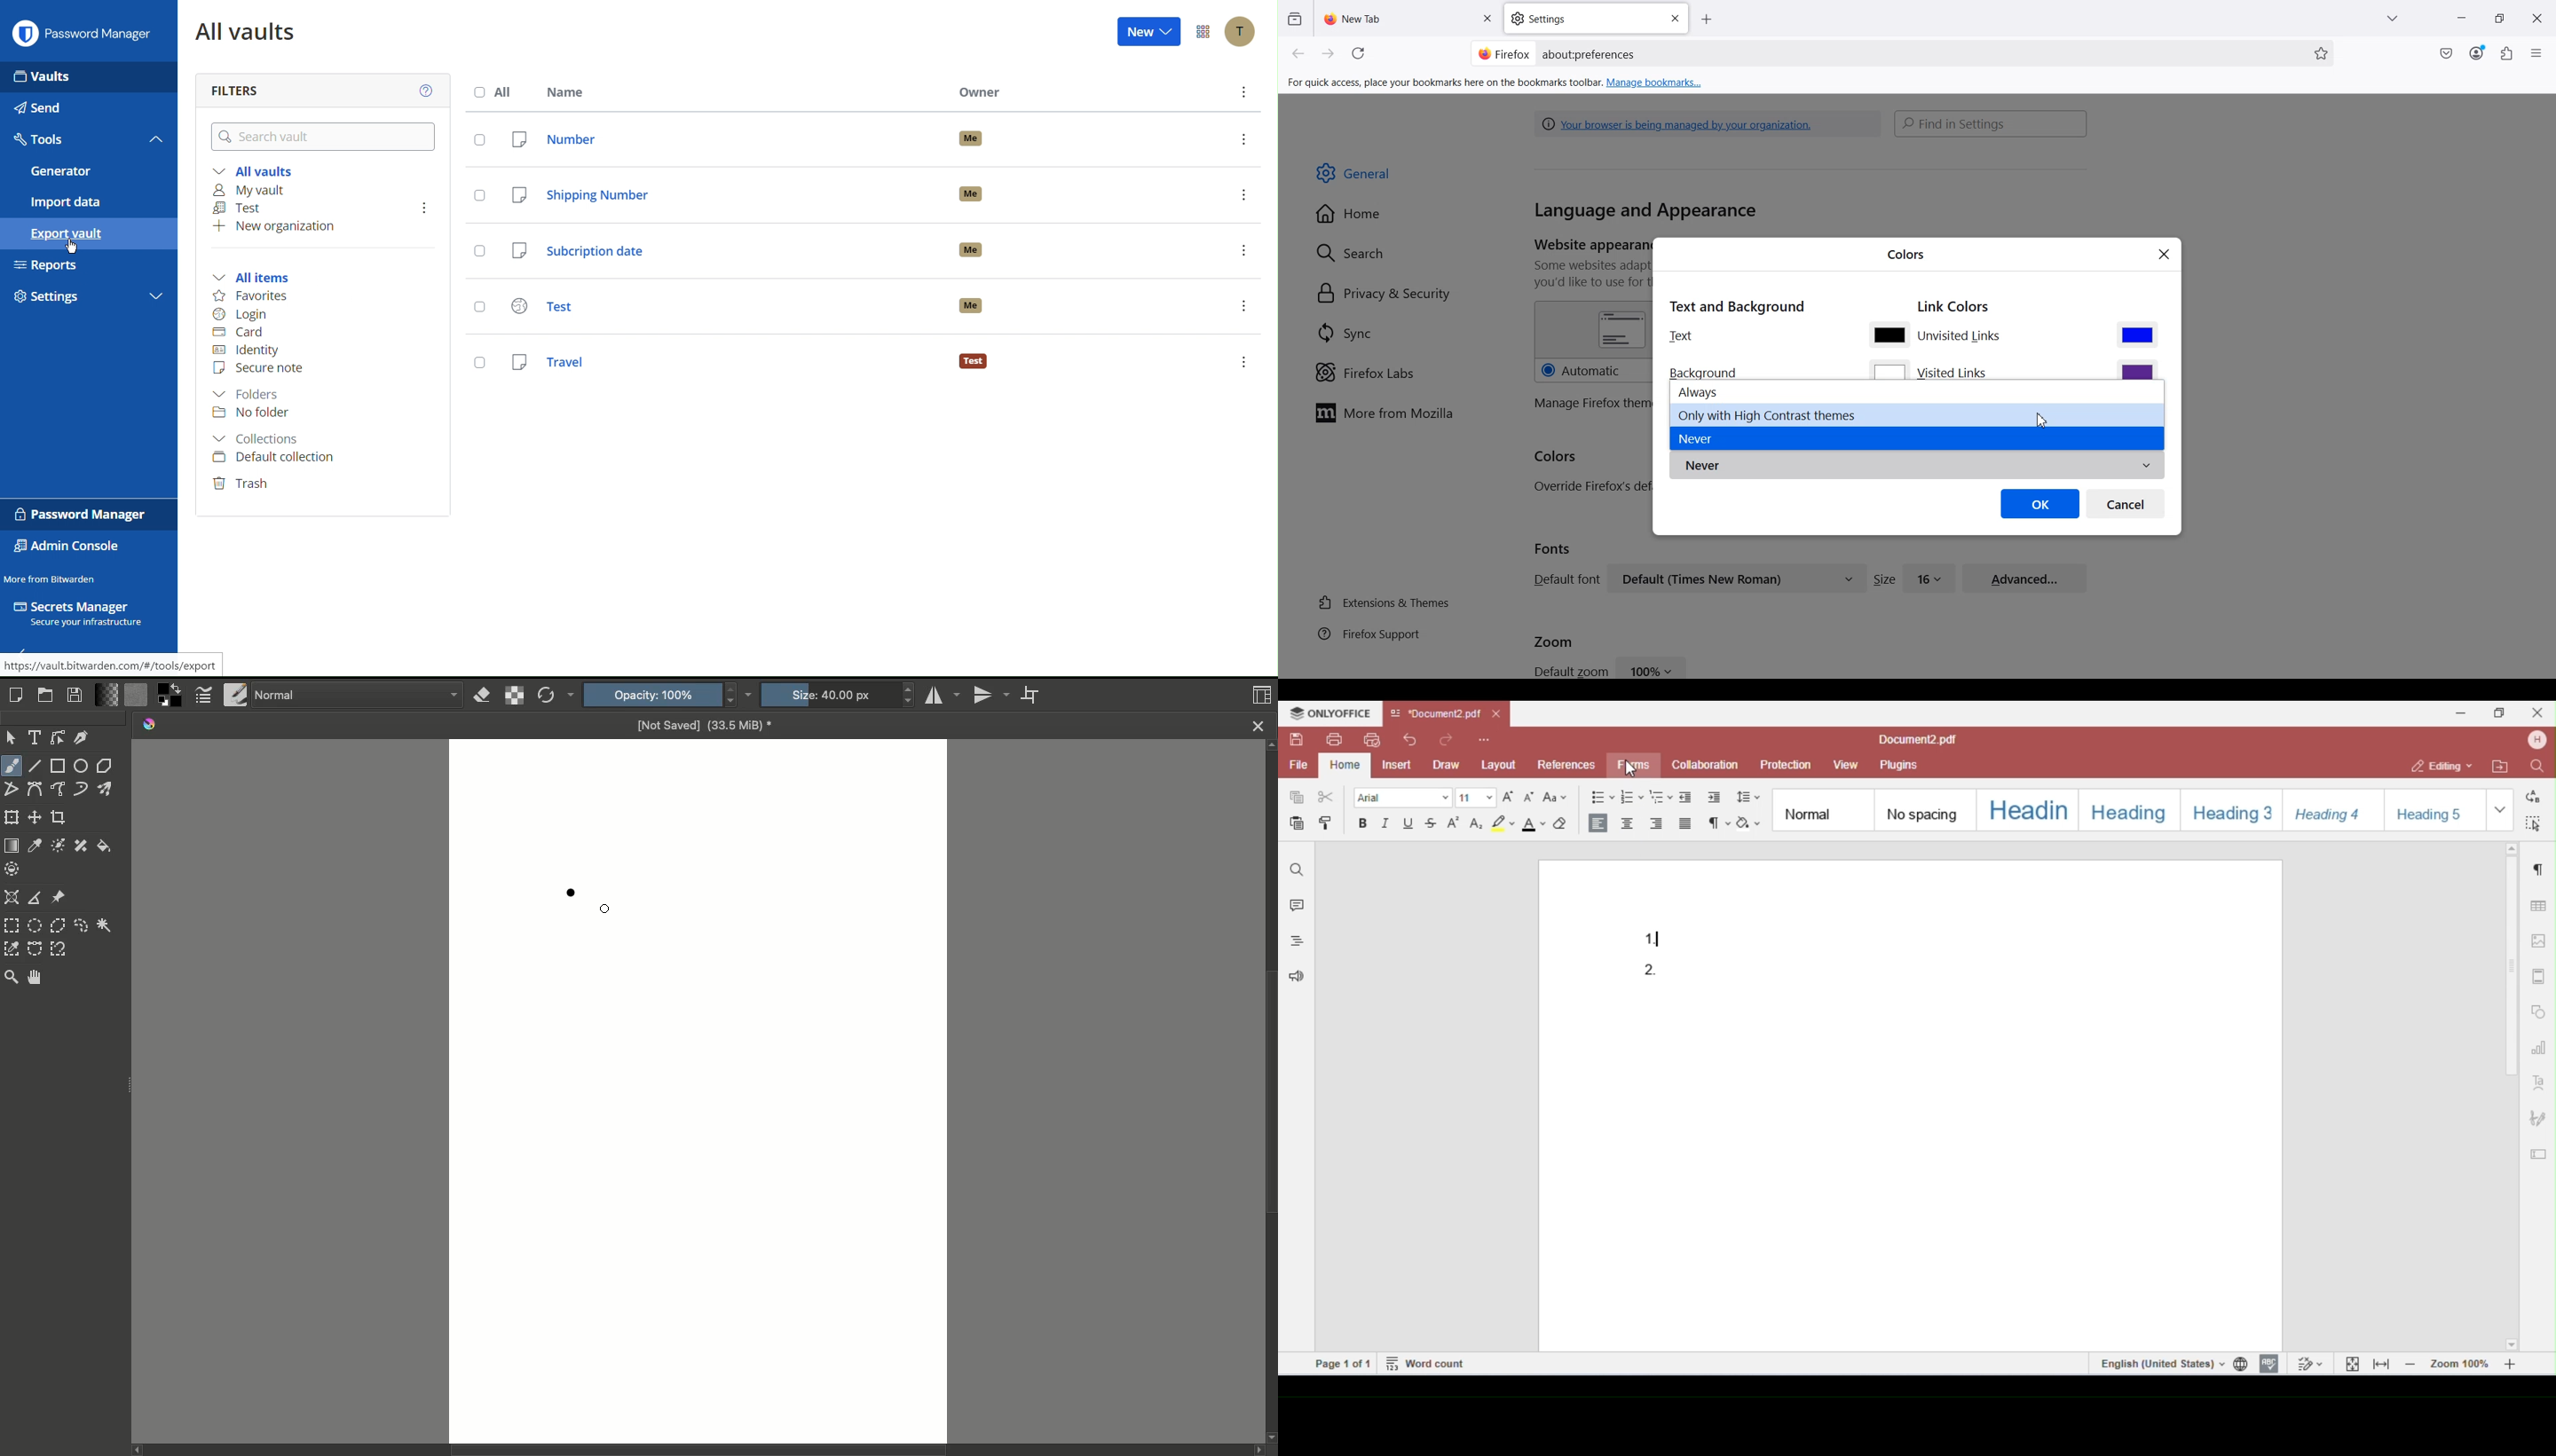 The image size is (2576, 1456). Describe the element at coordinates (1888, 334) in the screenshot. I see `Choose Color` at that location.